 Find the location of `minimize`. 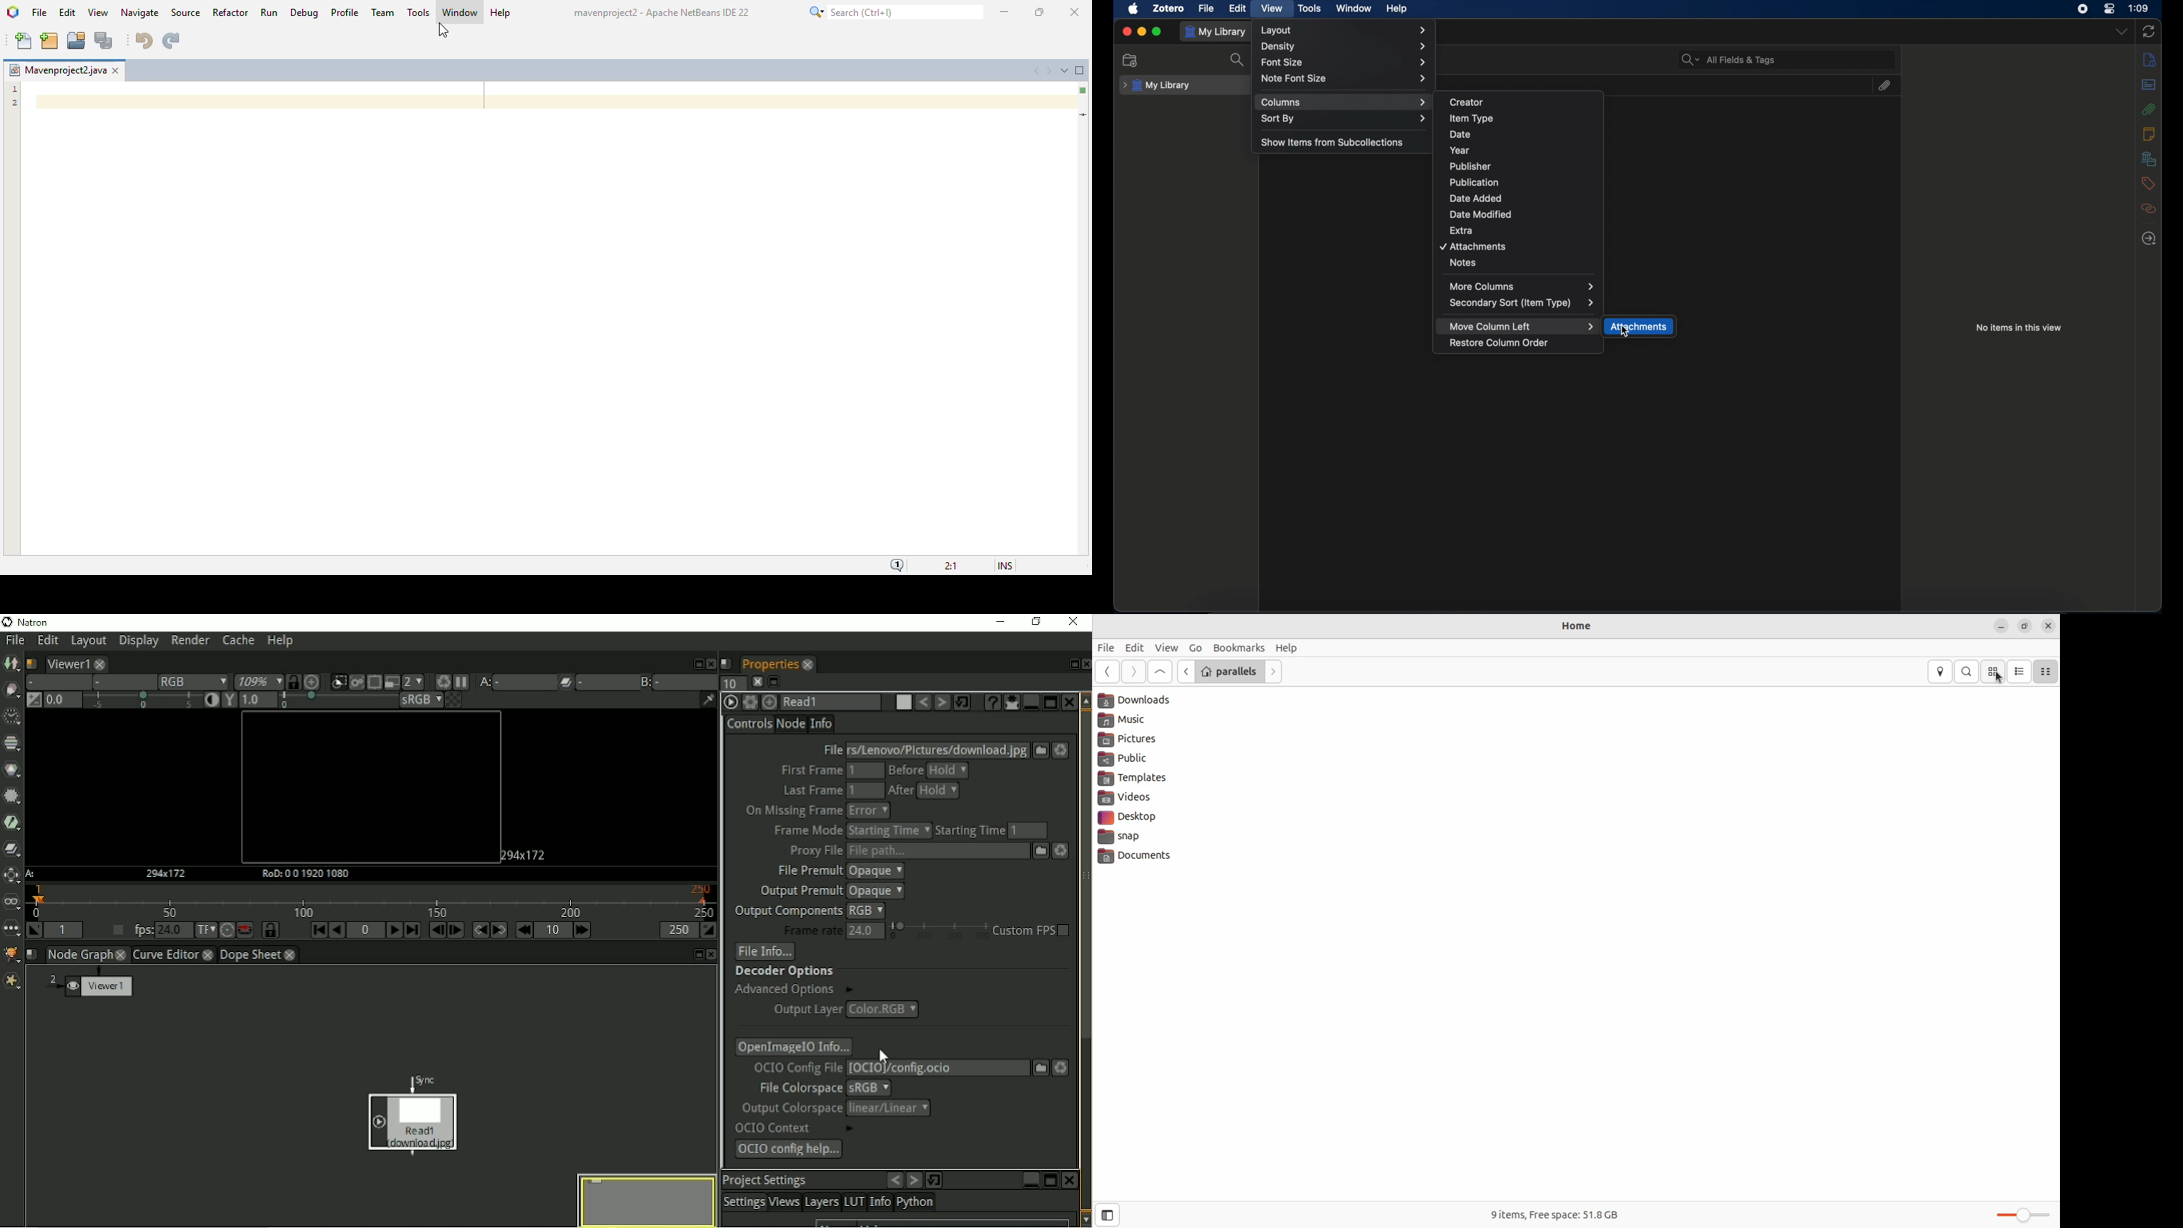

minimize is located at coordinates (1142, 31).